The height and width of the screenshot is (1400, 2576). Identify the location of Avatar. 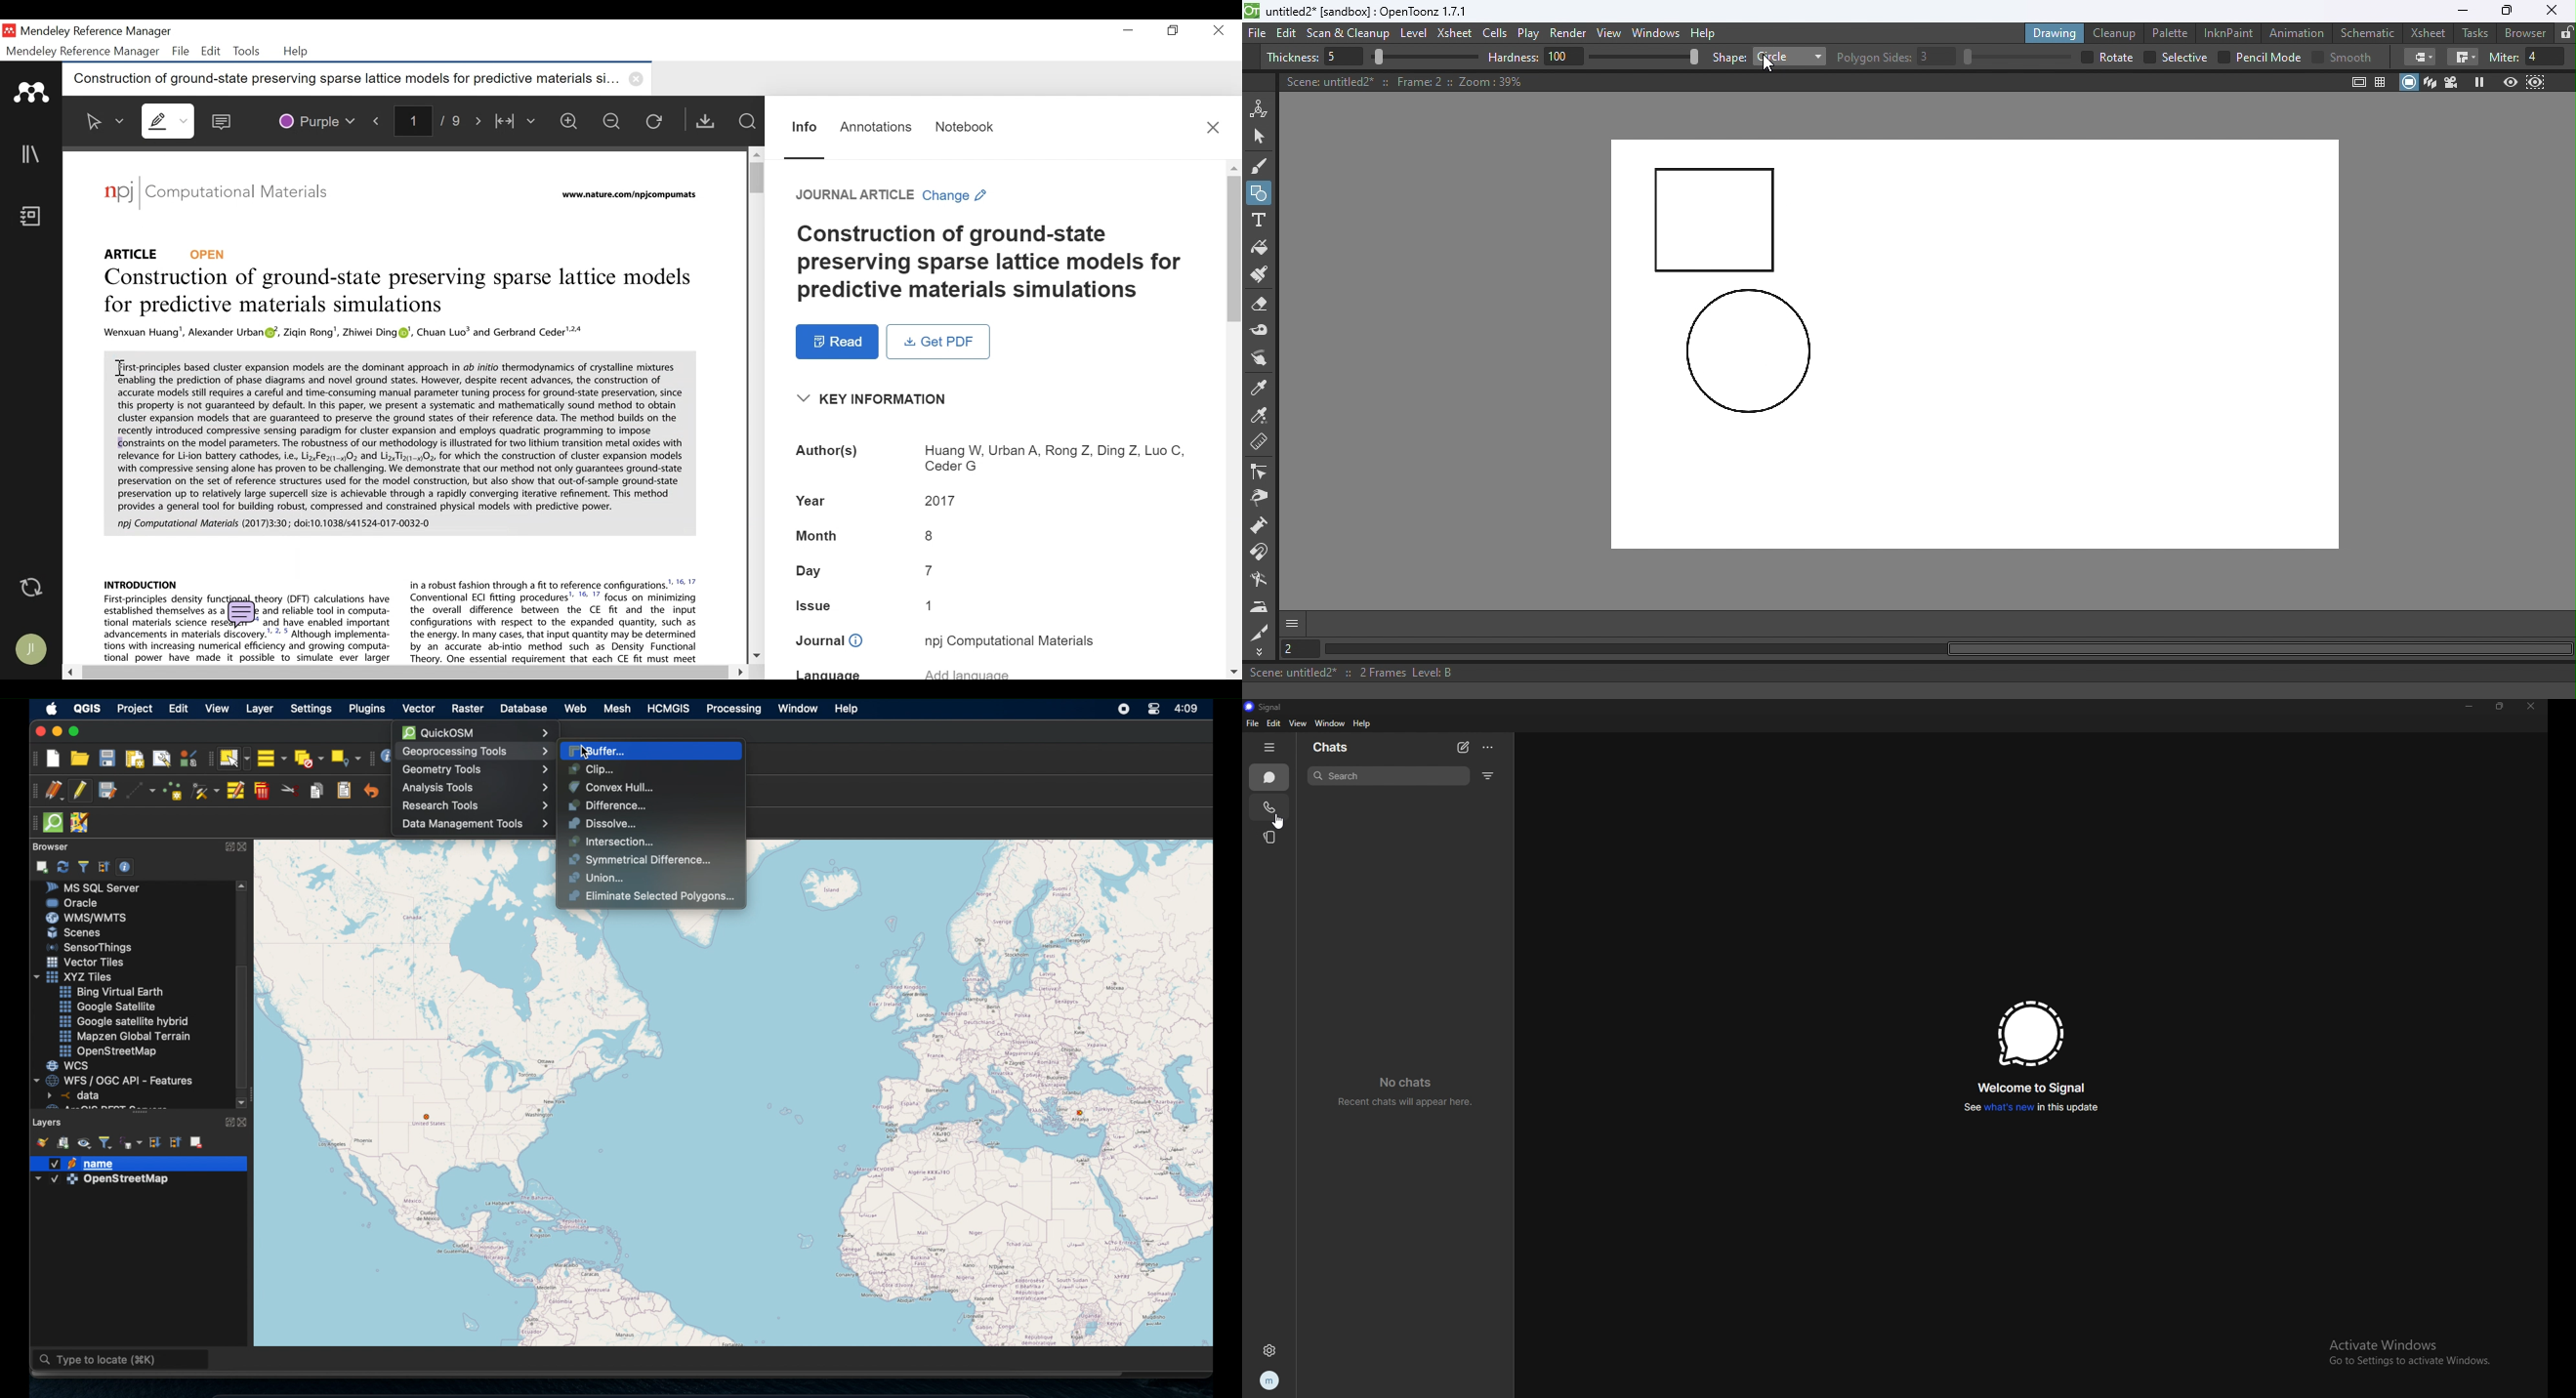
(32, 649).